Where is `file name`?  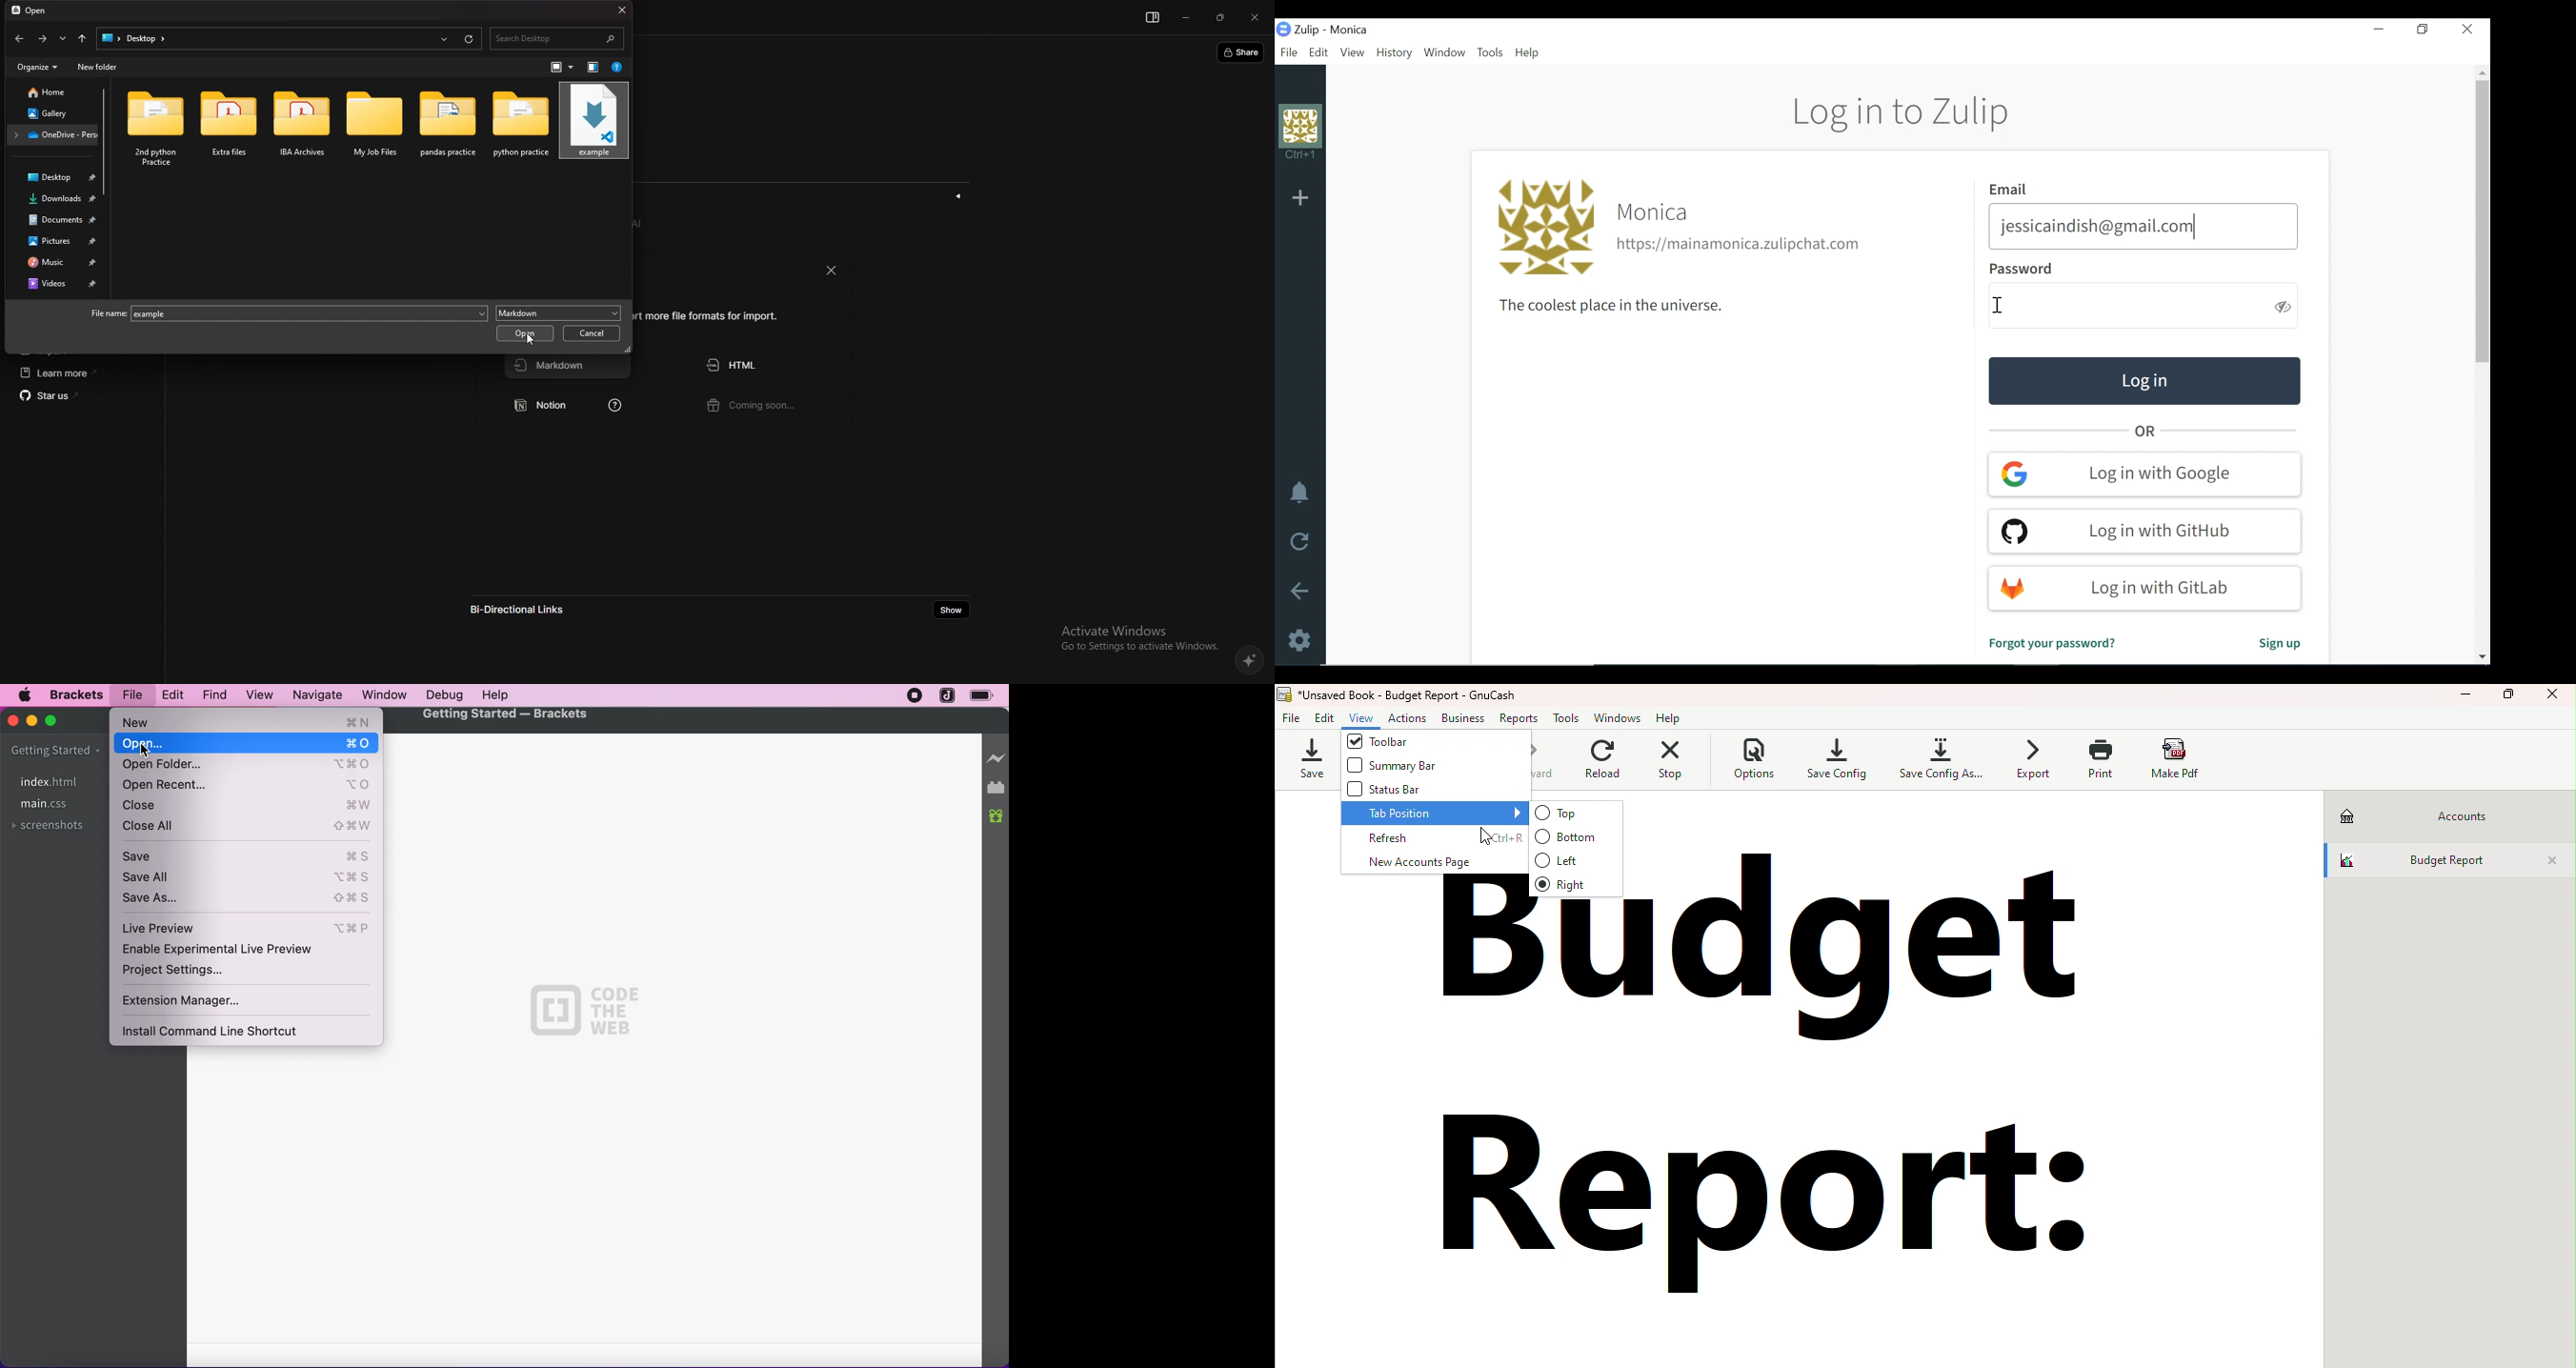 file name is located at coordinates (109, 314).